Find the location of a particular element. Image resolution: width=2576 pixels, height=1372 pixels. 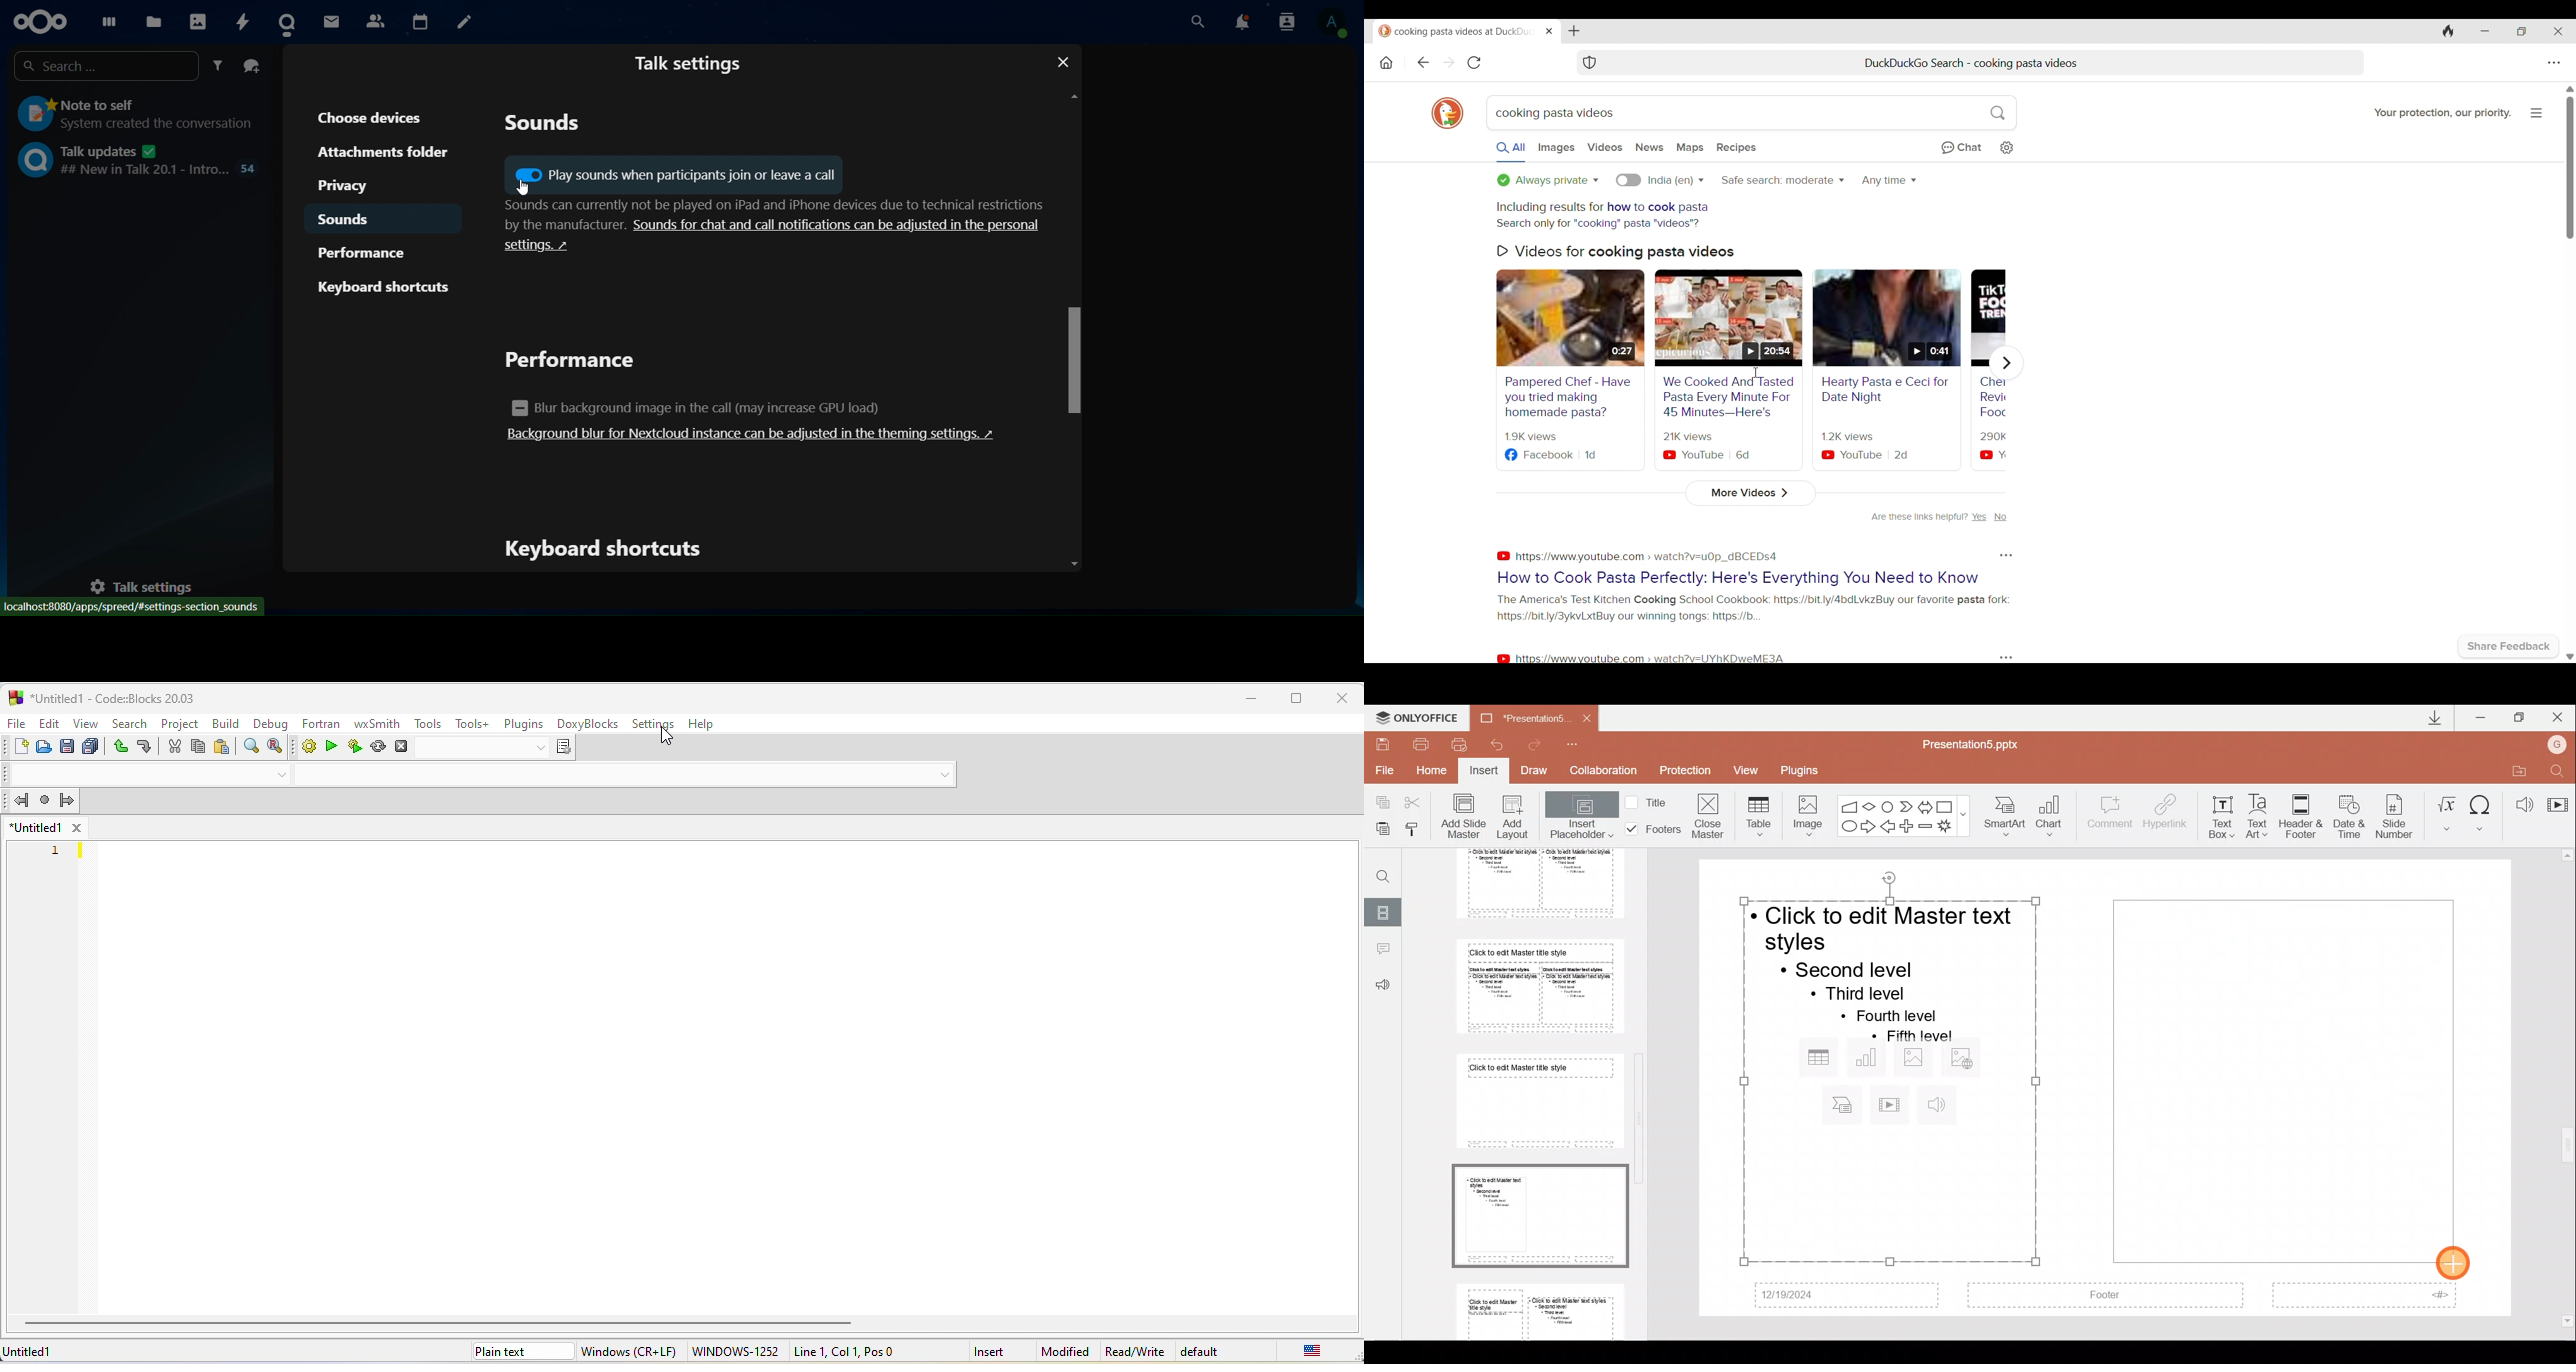

talk settings is located at coordinates (151, 587).